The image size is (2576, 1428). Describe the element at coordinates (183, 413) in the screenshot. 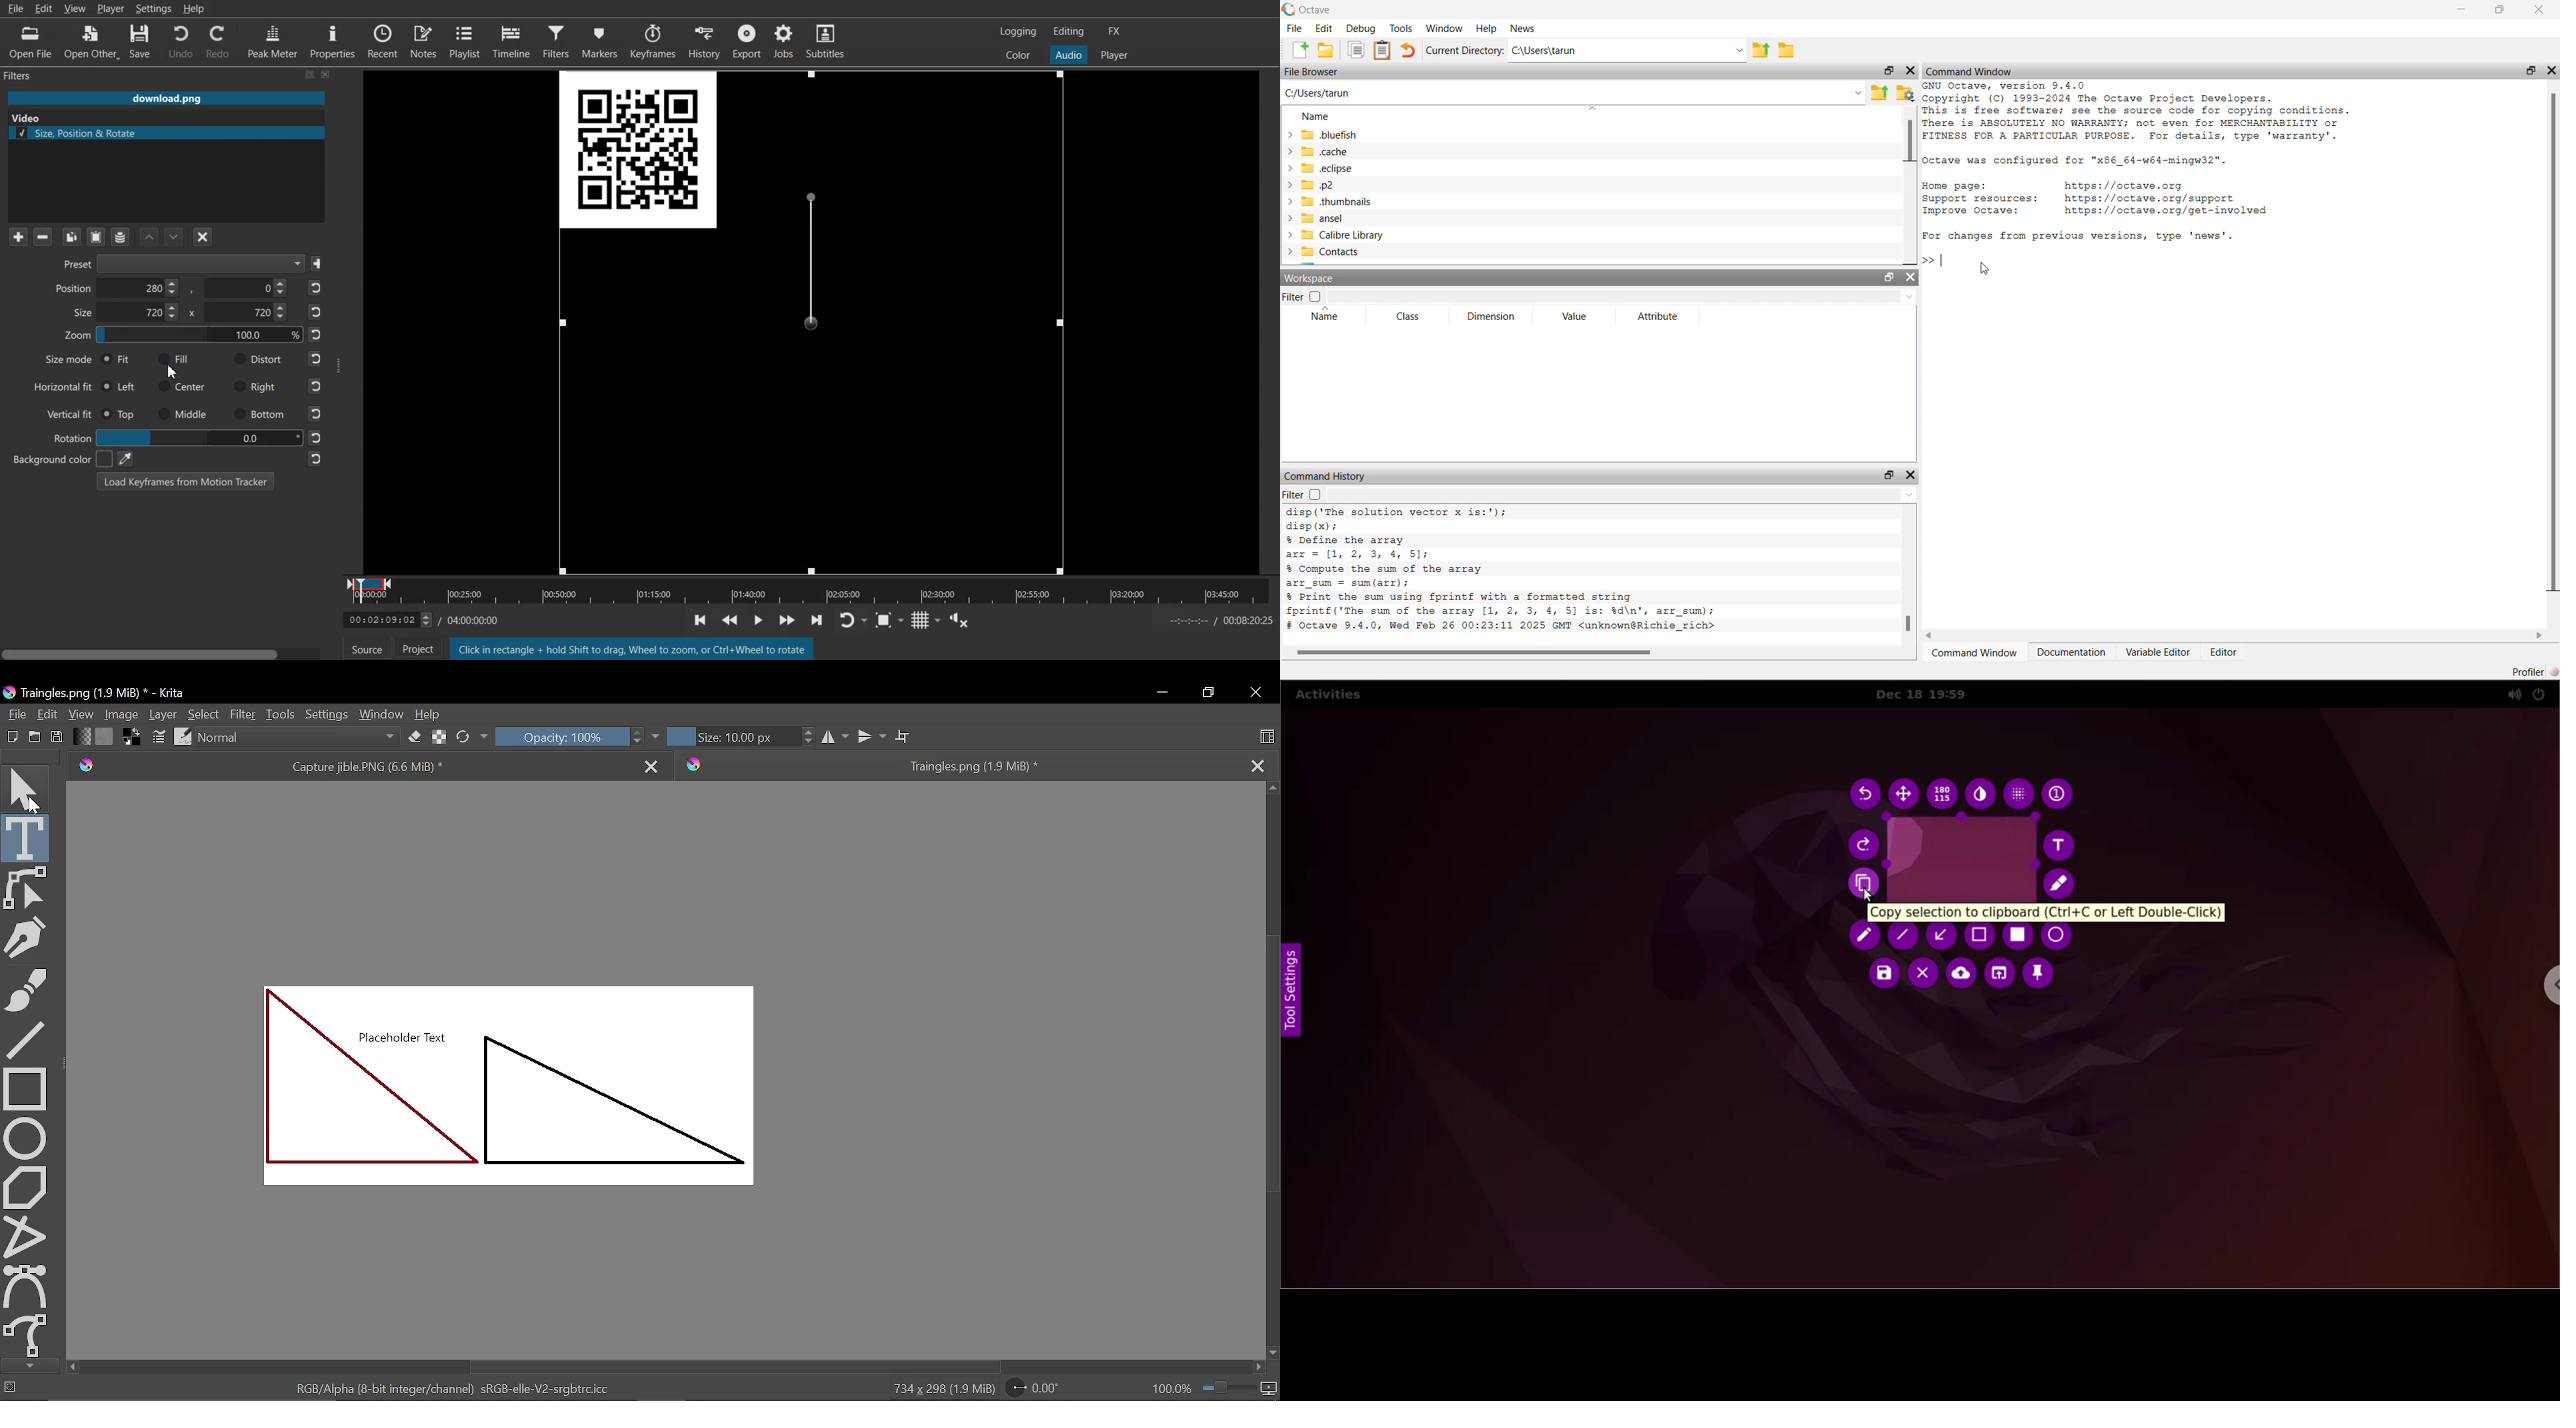

I see `Middle` at that location.